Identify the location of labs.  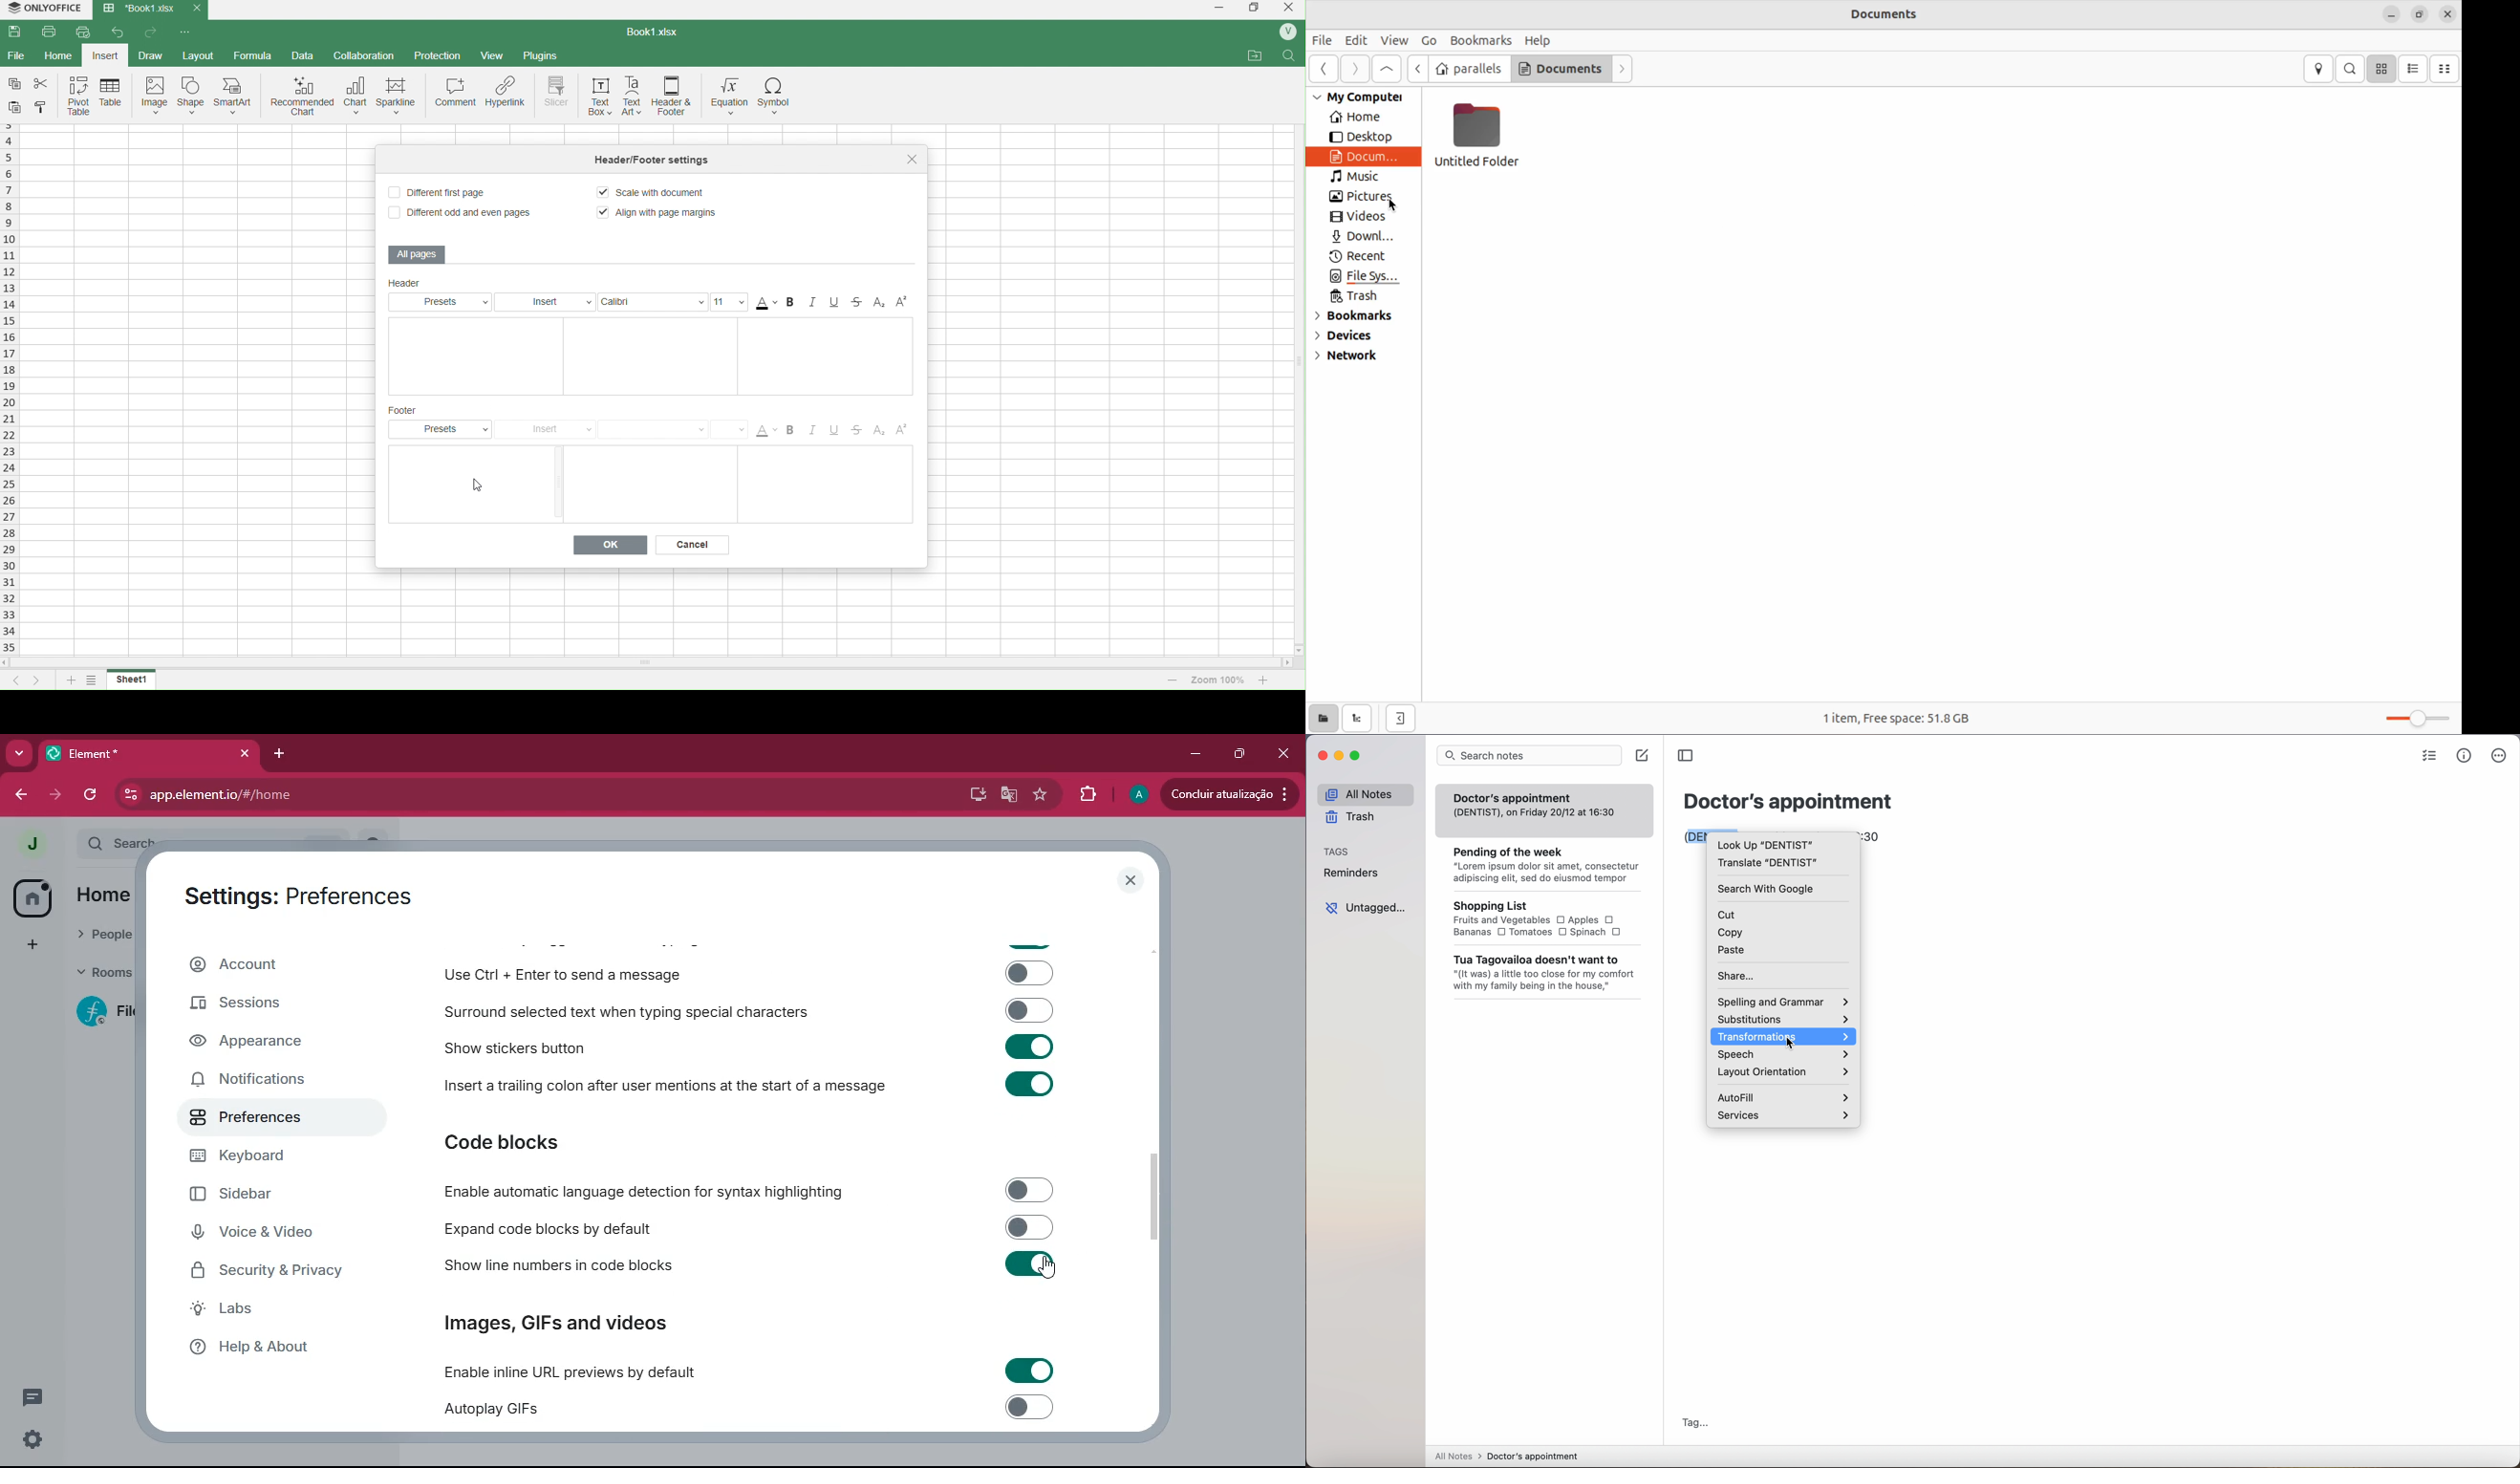
(264, 1309).